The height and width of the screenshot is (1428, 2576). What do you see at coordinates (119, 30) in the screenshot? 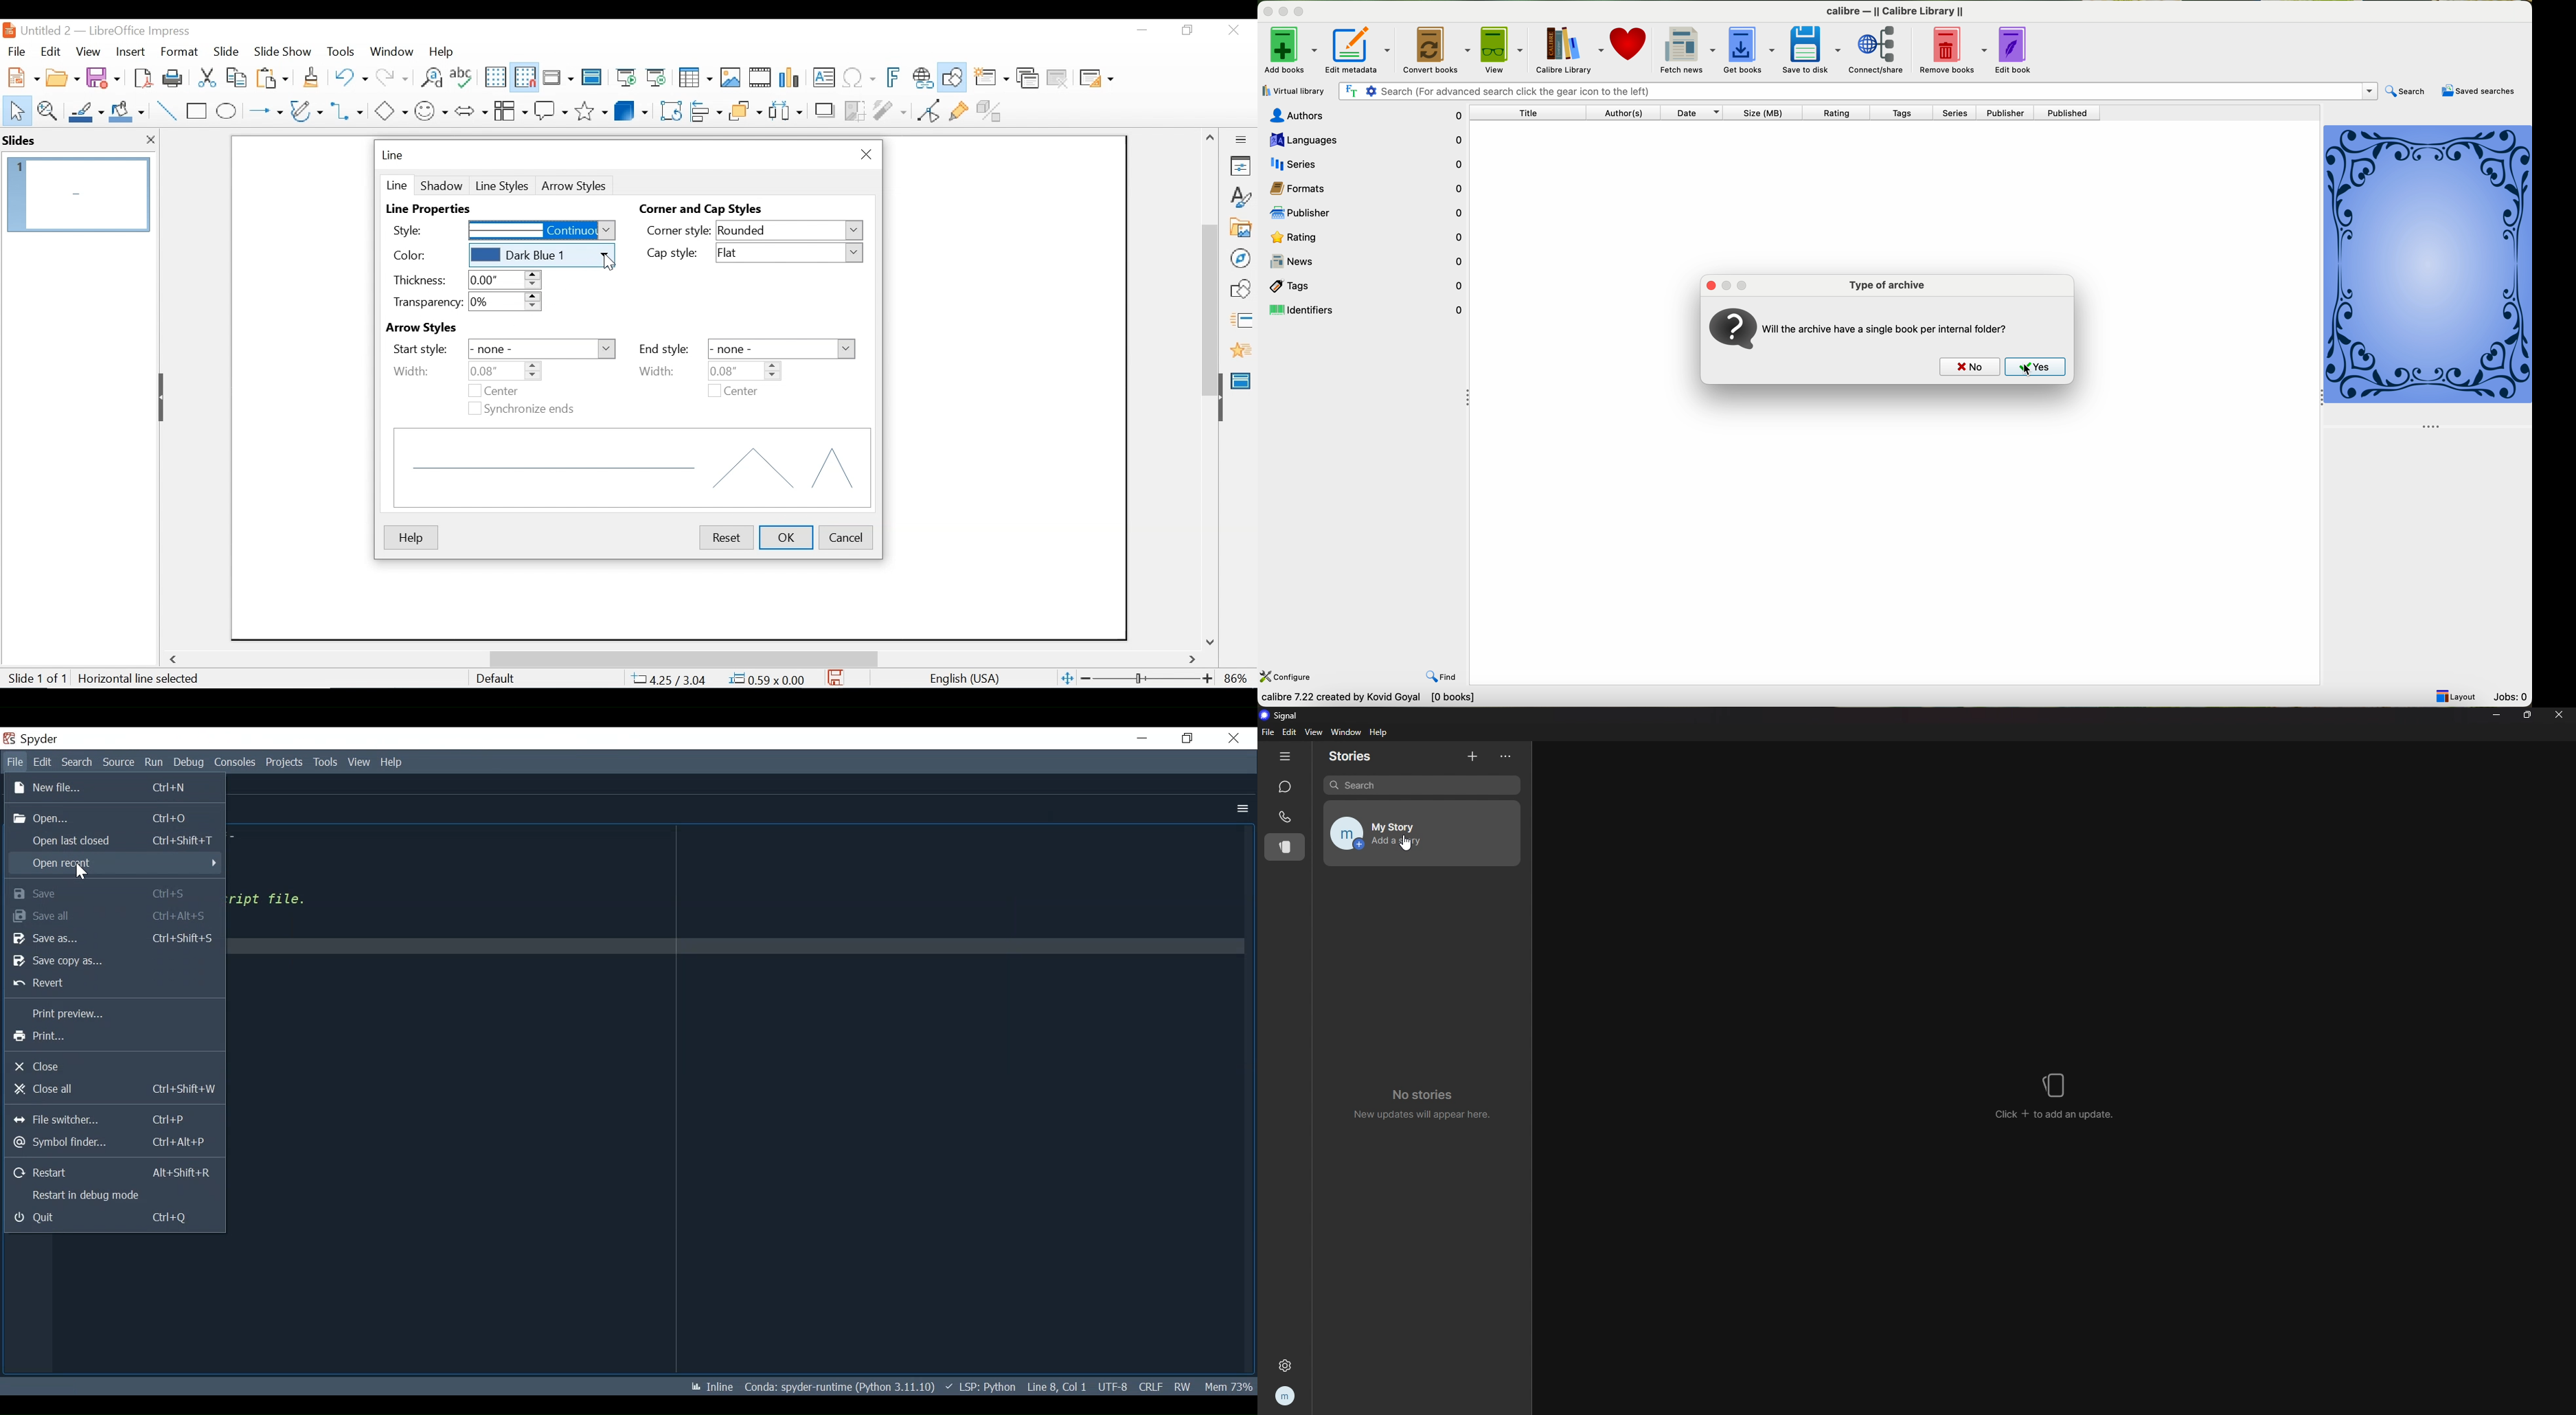
I see `Untitled 2 - LibreOffice Impress` at bounding box center [119, 30].